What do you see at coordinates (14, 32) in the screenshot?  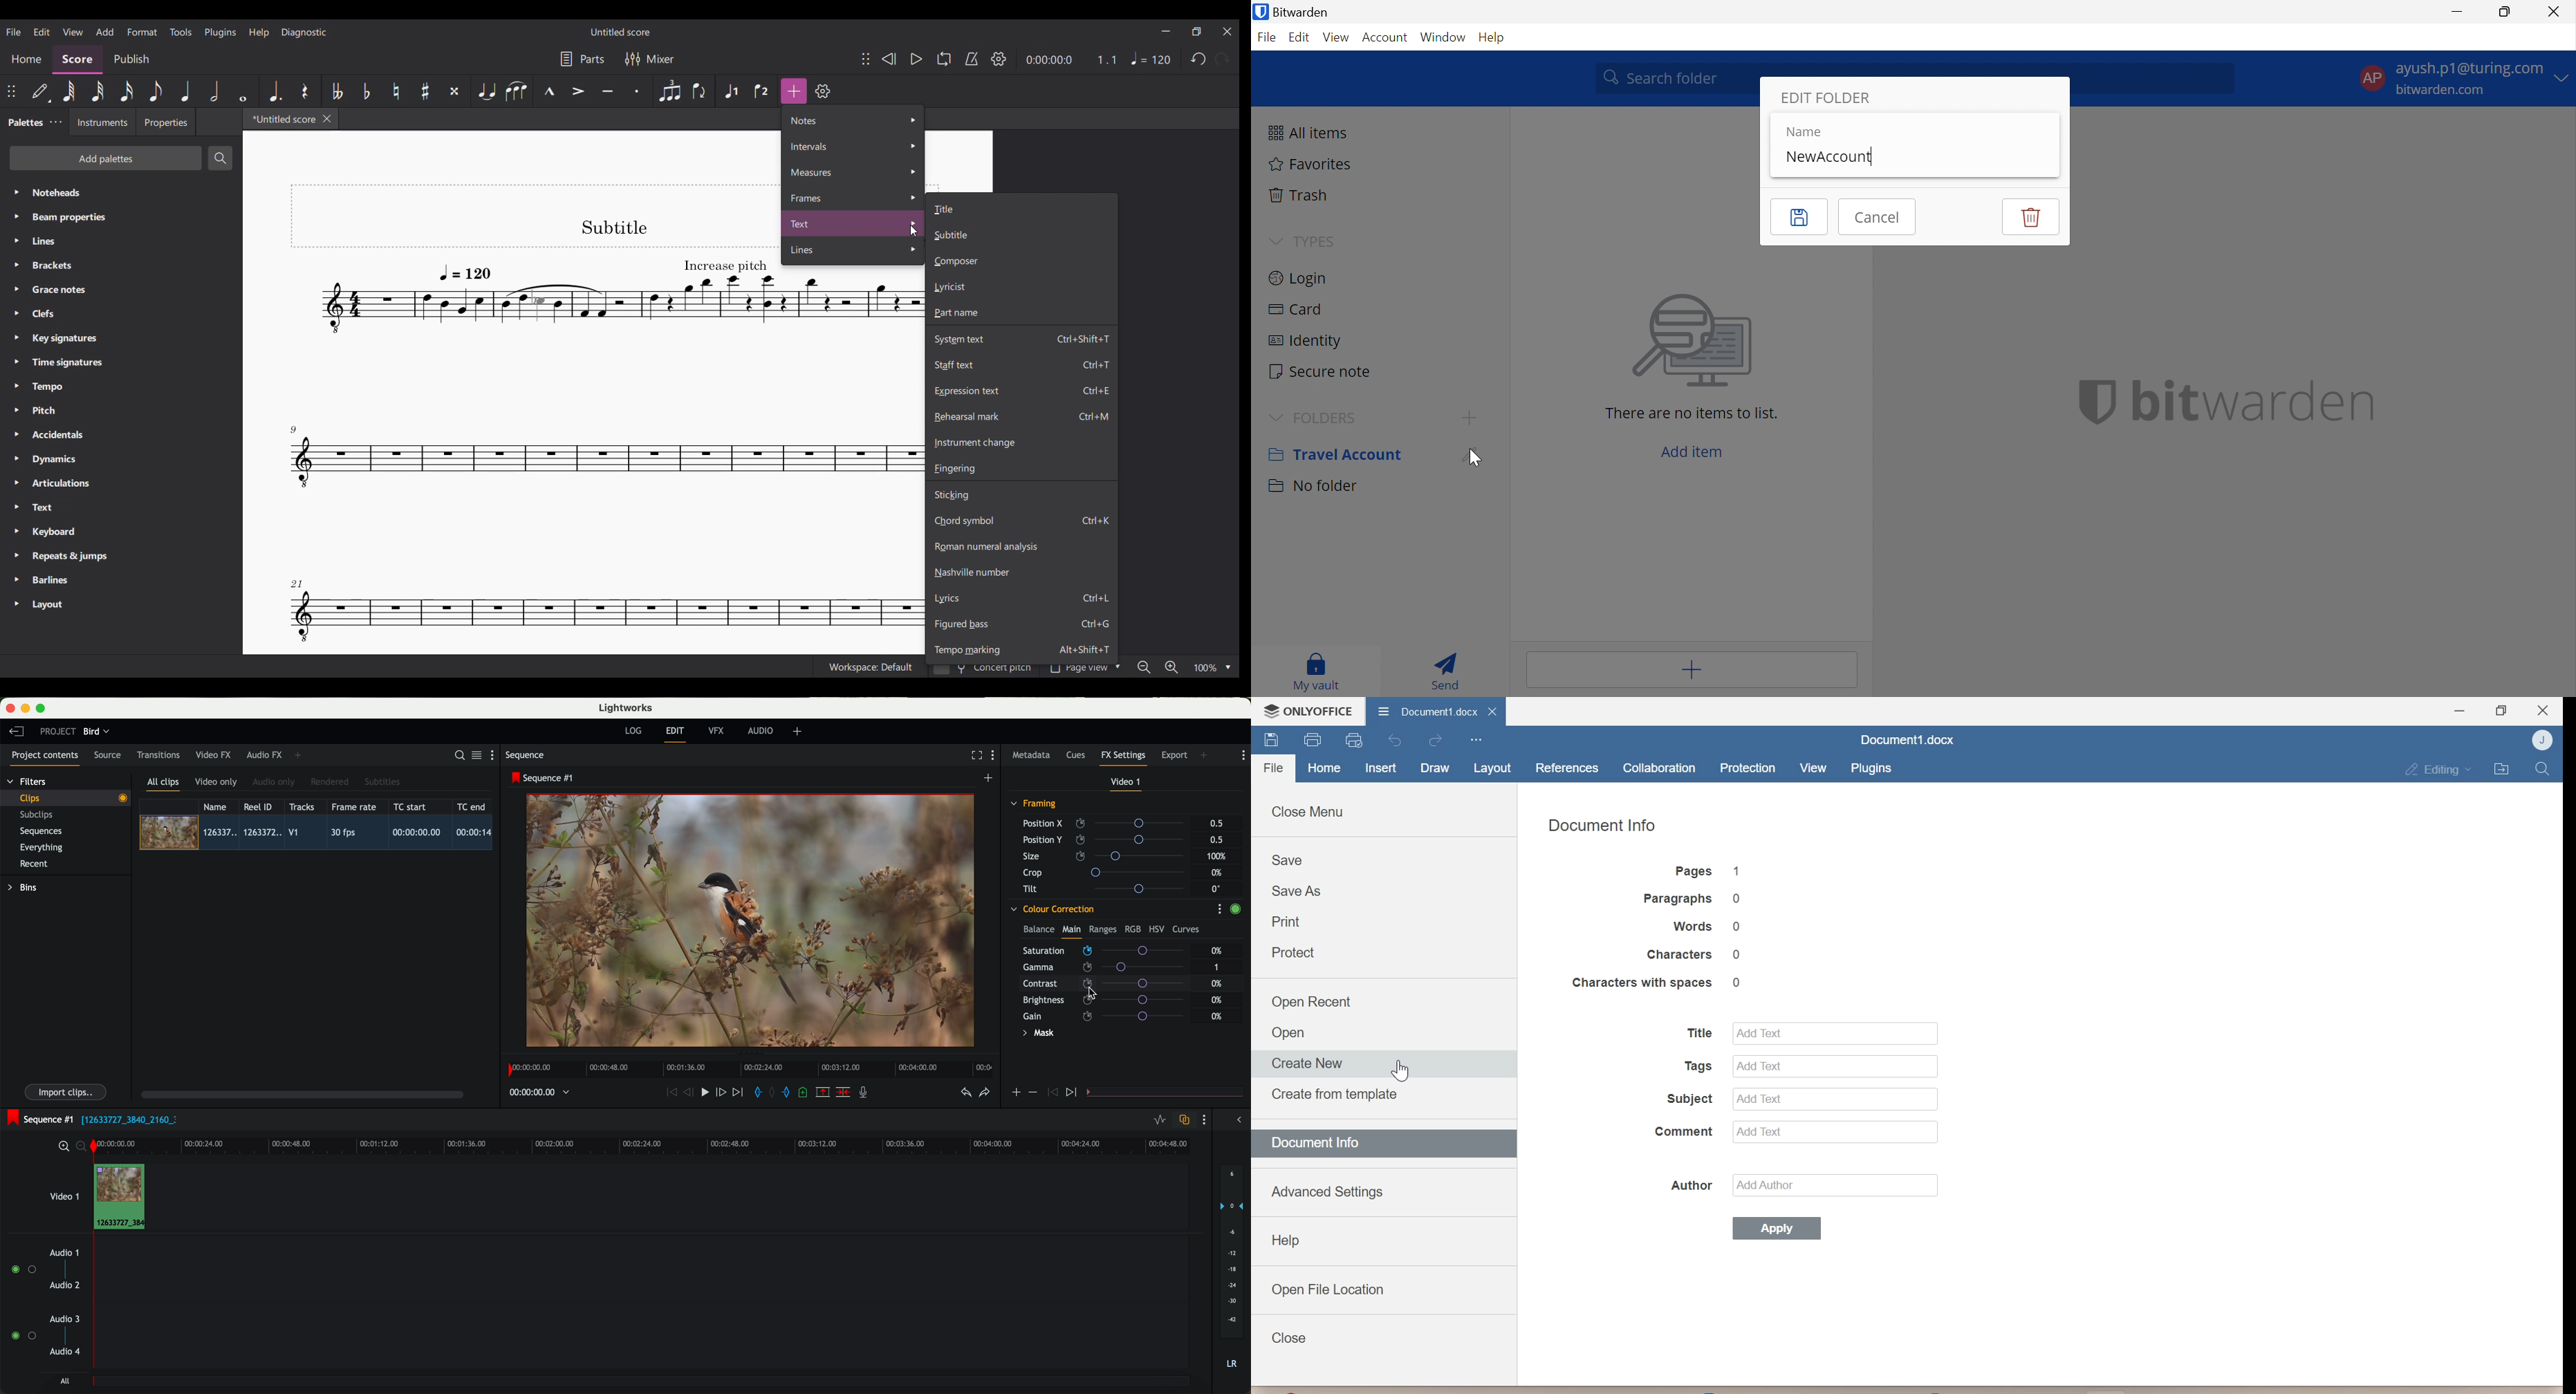 I see `File menu` at bounding box center [14, 32].